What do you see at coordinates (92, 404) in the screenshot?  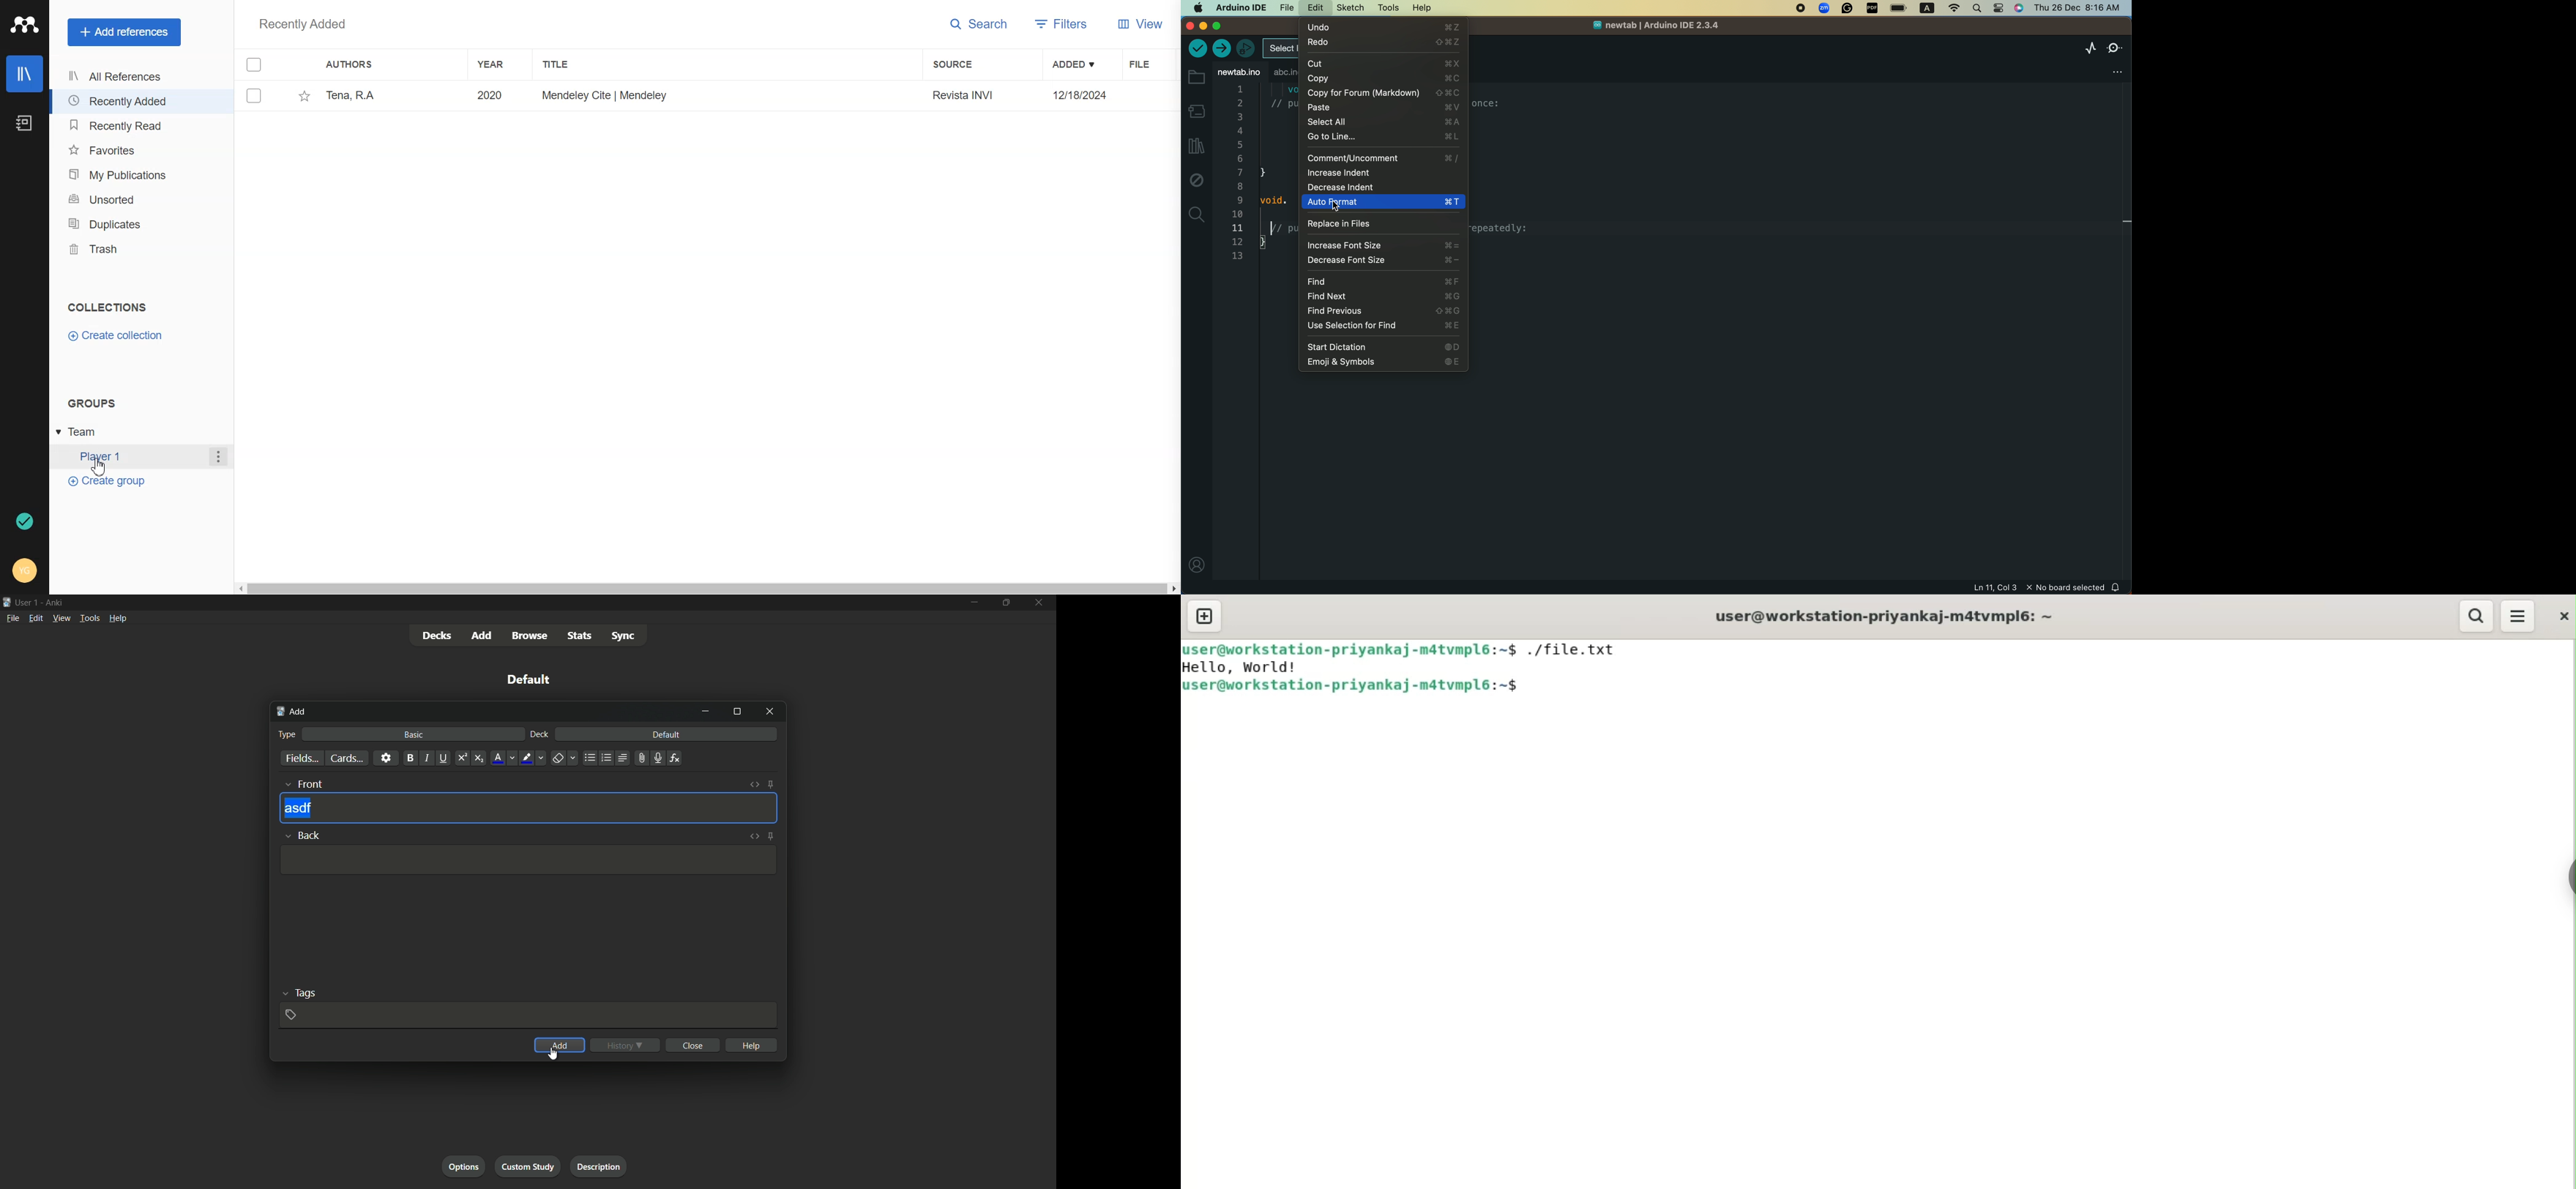 I see `Text 2` at bounding box center [92, 404].